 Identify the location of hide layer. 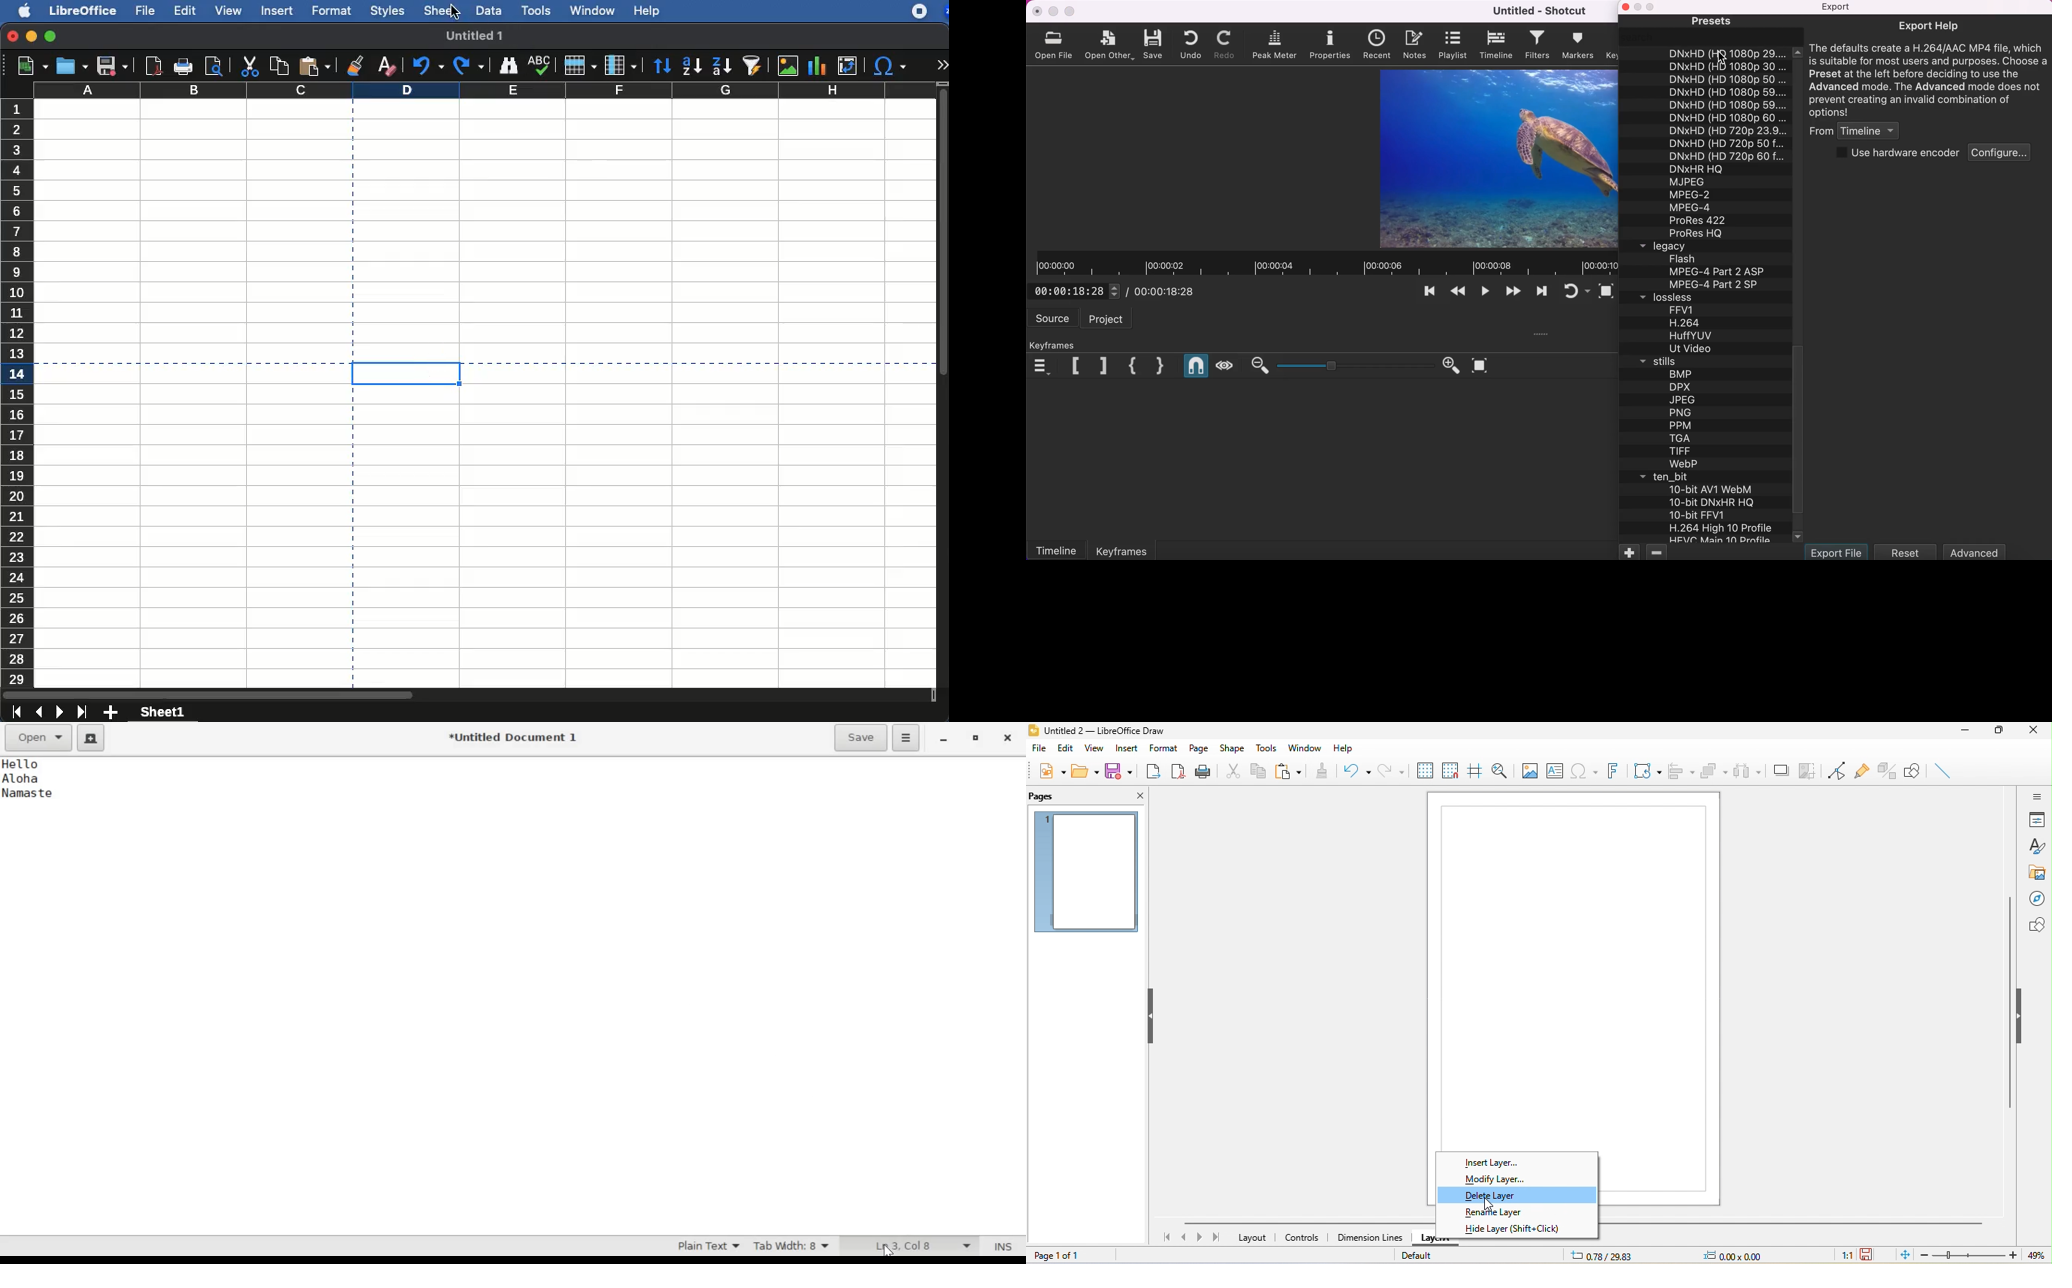
(1517, 1230).